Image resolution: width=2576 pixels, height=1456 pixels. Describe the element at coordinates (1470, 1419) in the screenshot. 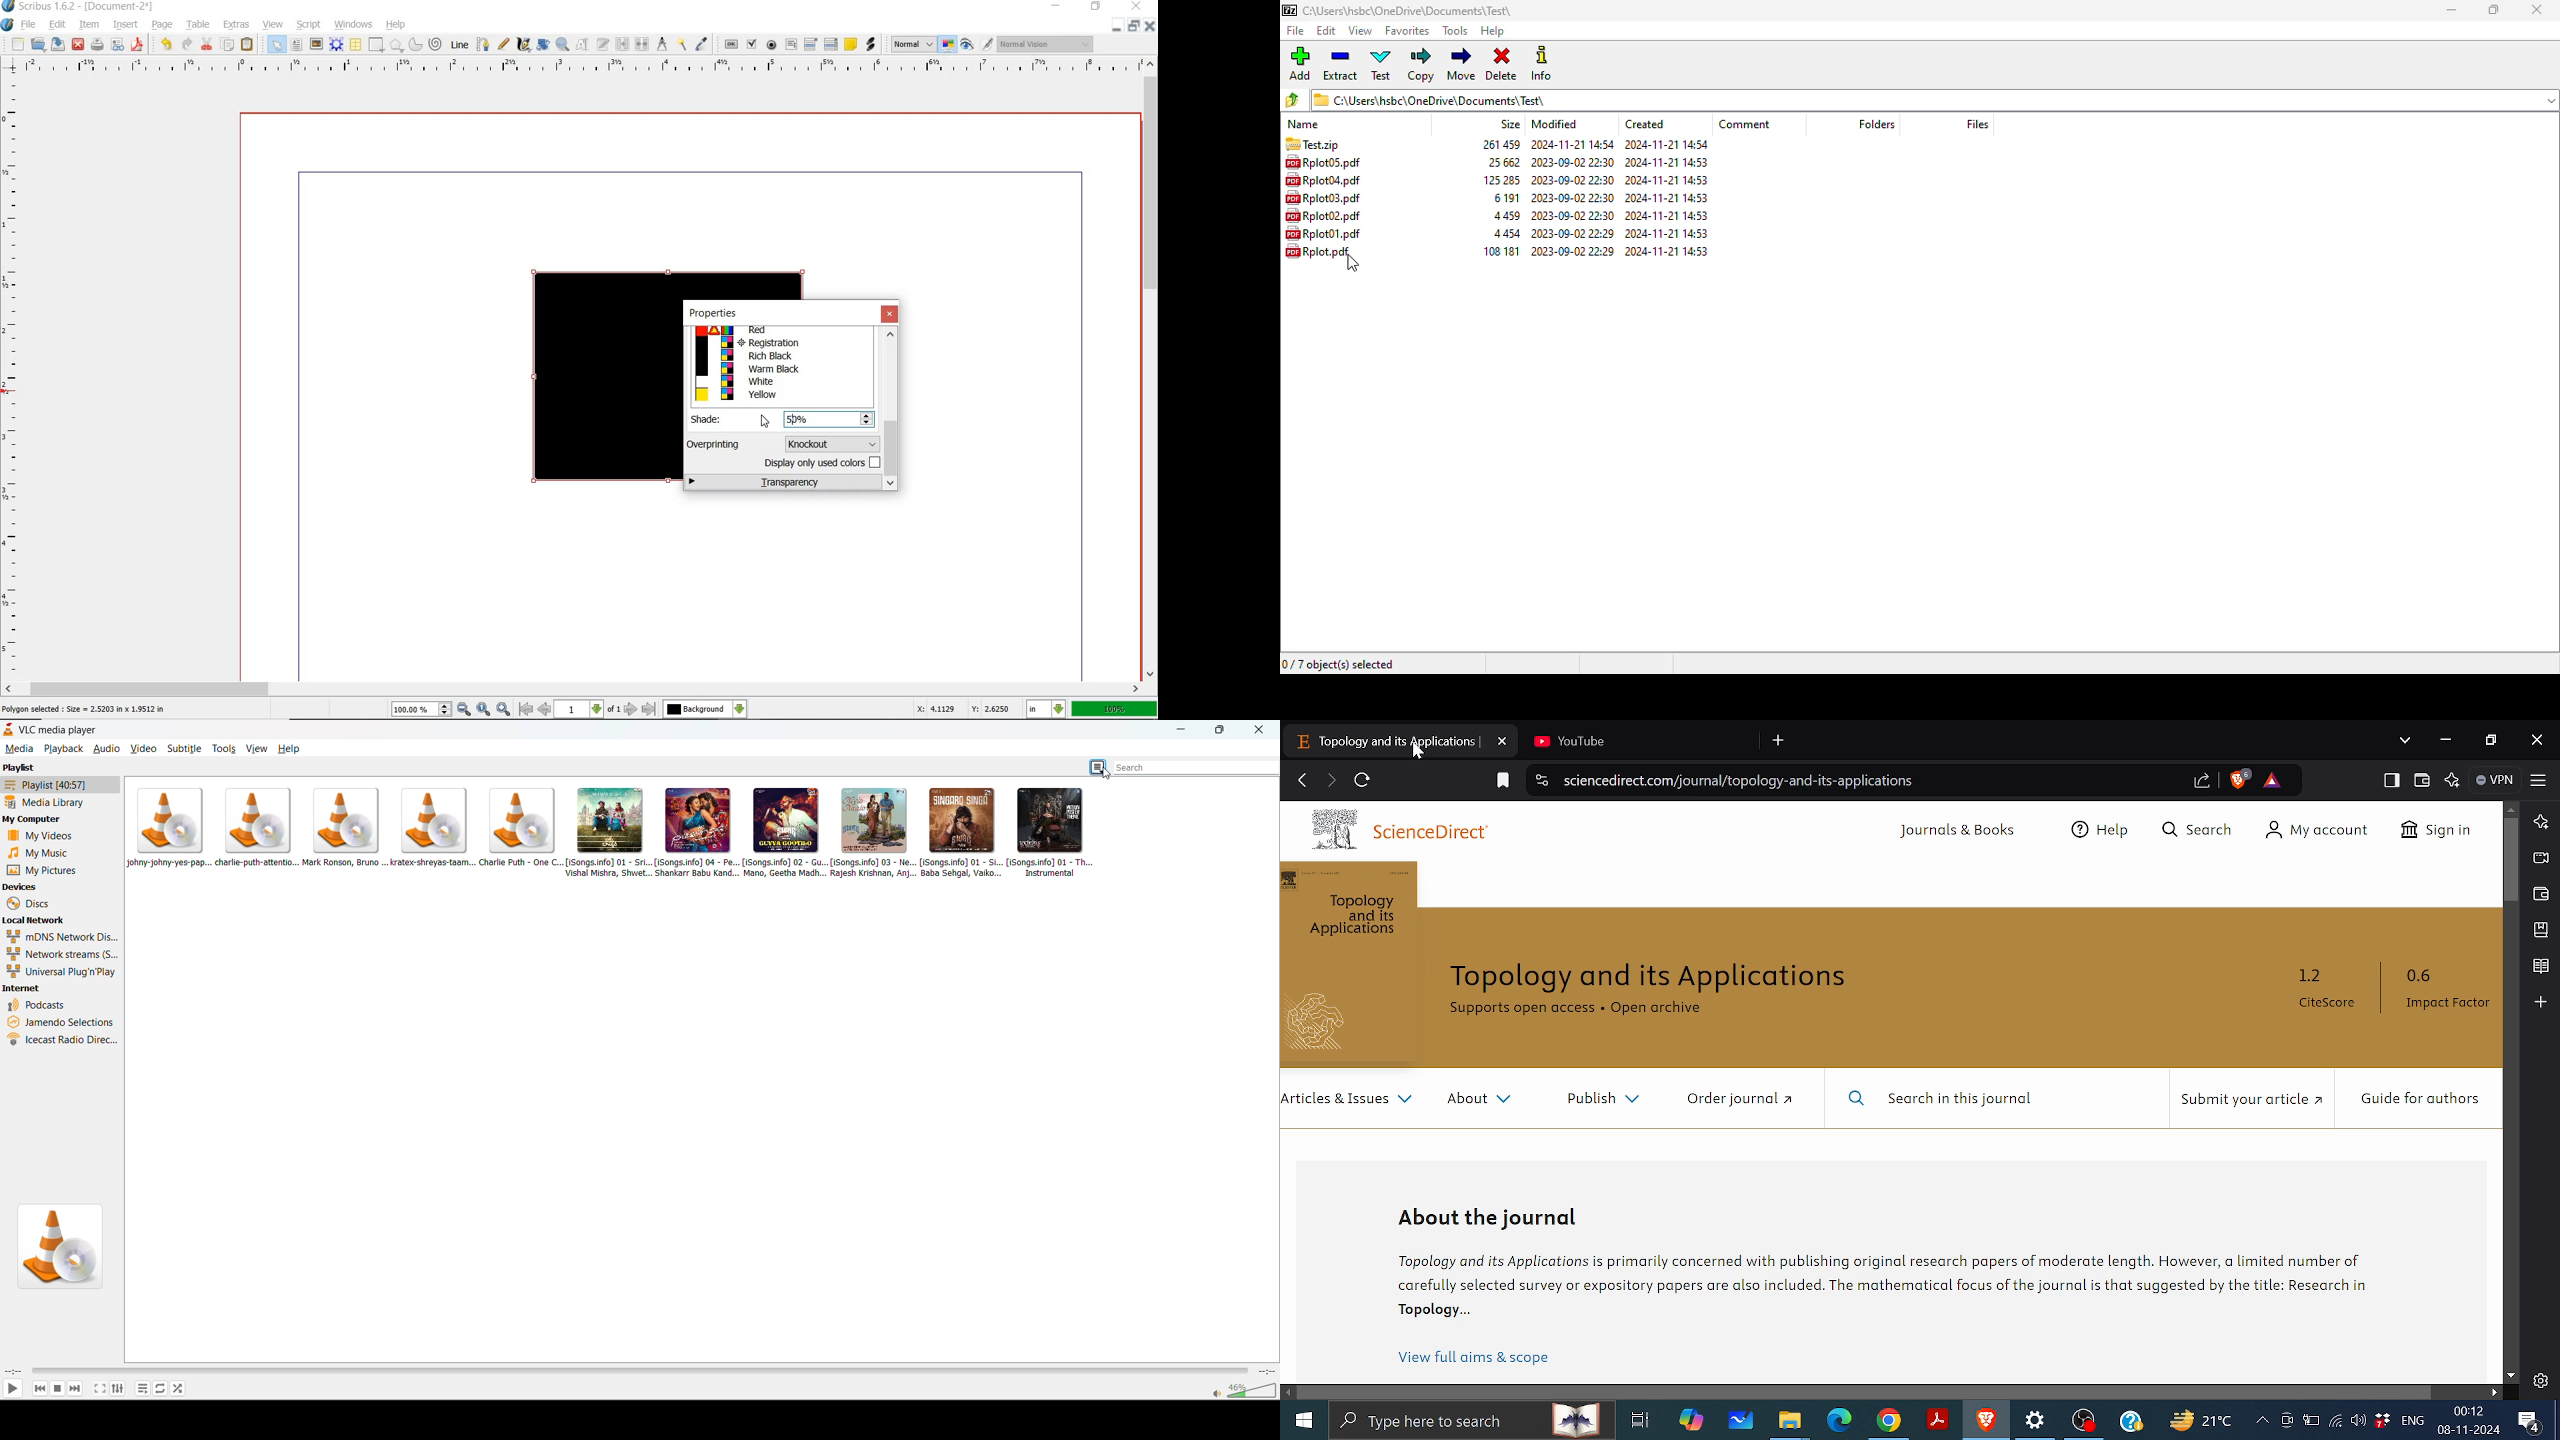

I see `Type here or search apps` at that location.